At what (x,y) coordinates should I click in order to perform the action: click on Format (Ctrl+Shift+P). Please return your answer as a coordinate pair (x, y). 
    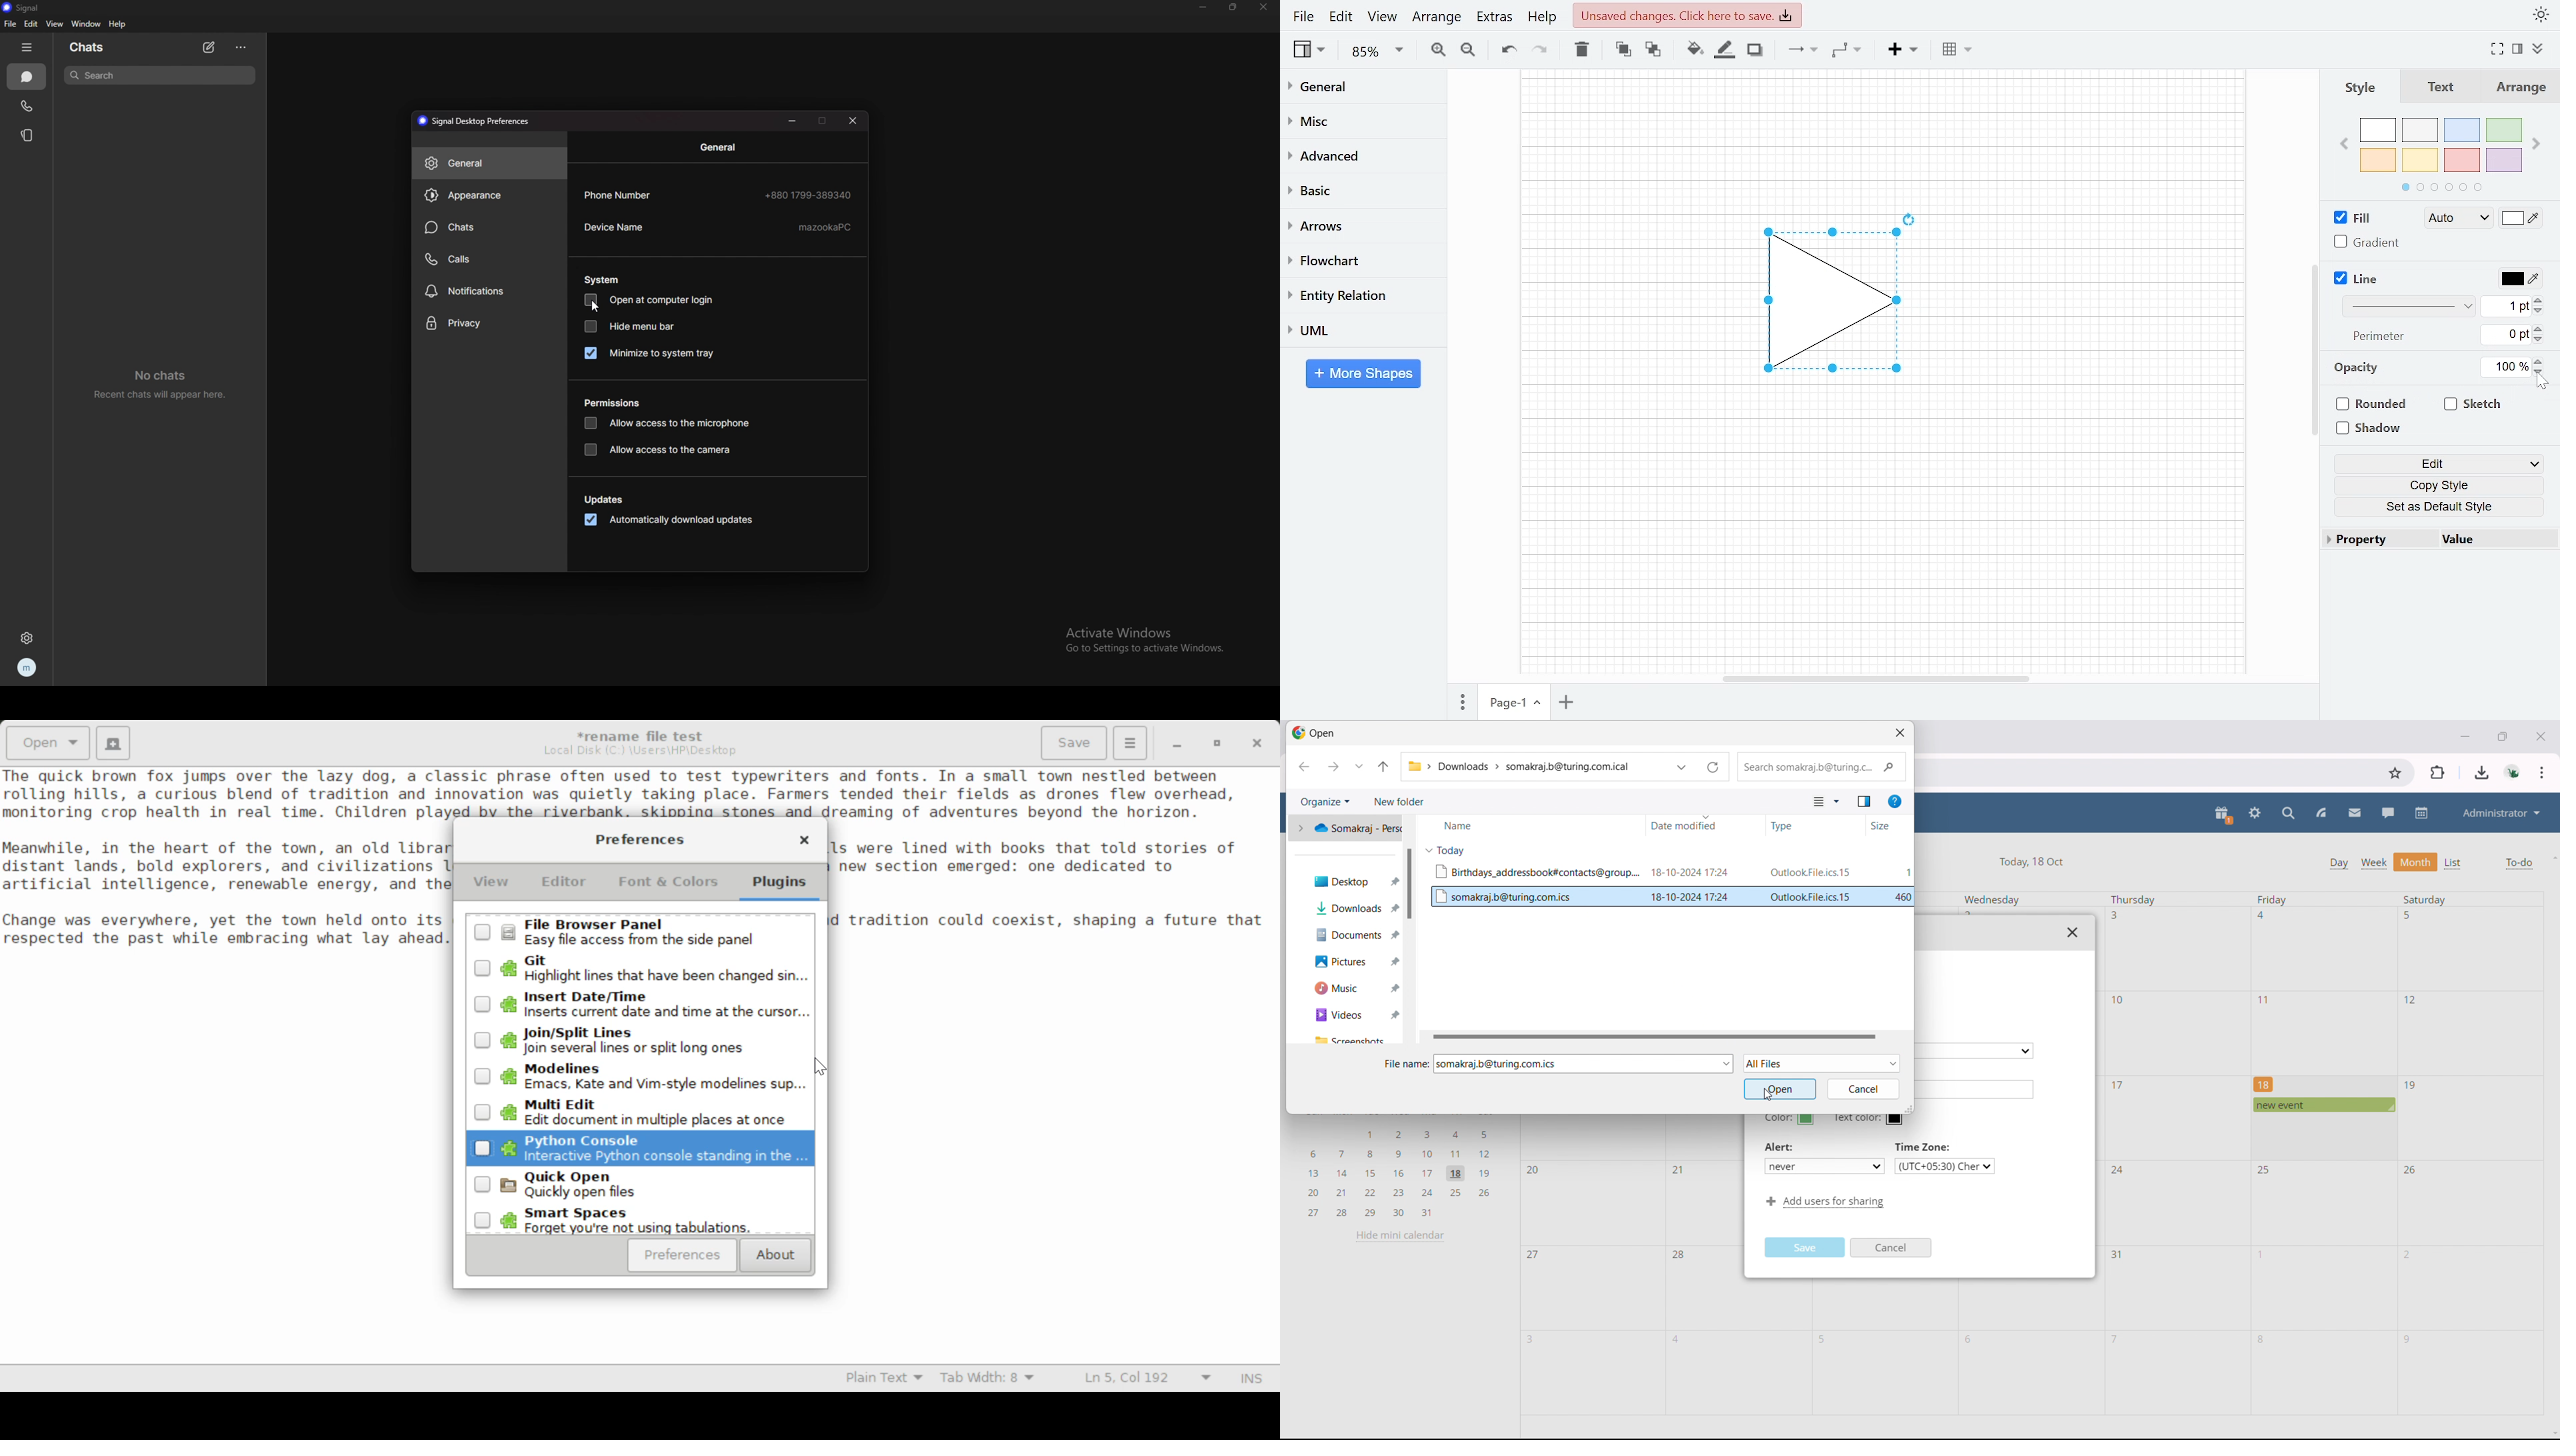
    Looking at the image, I should click on (2518, 50).